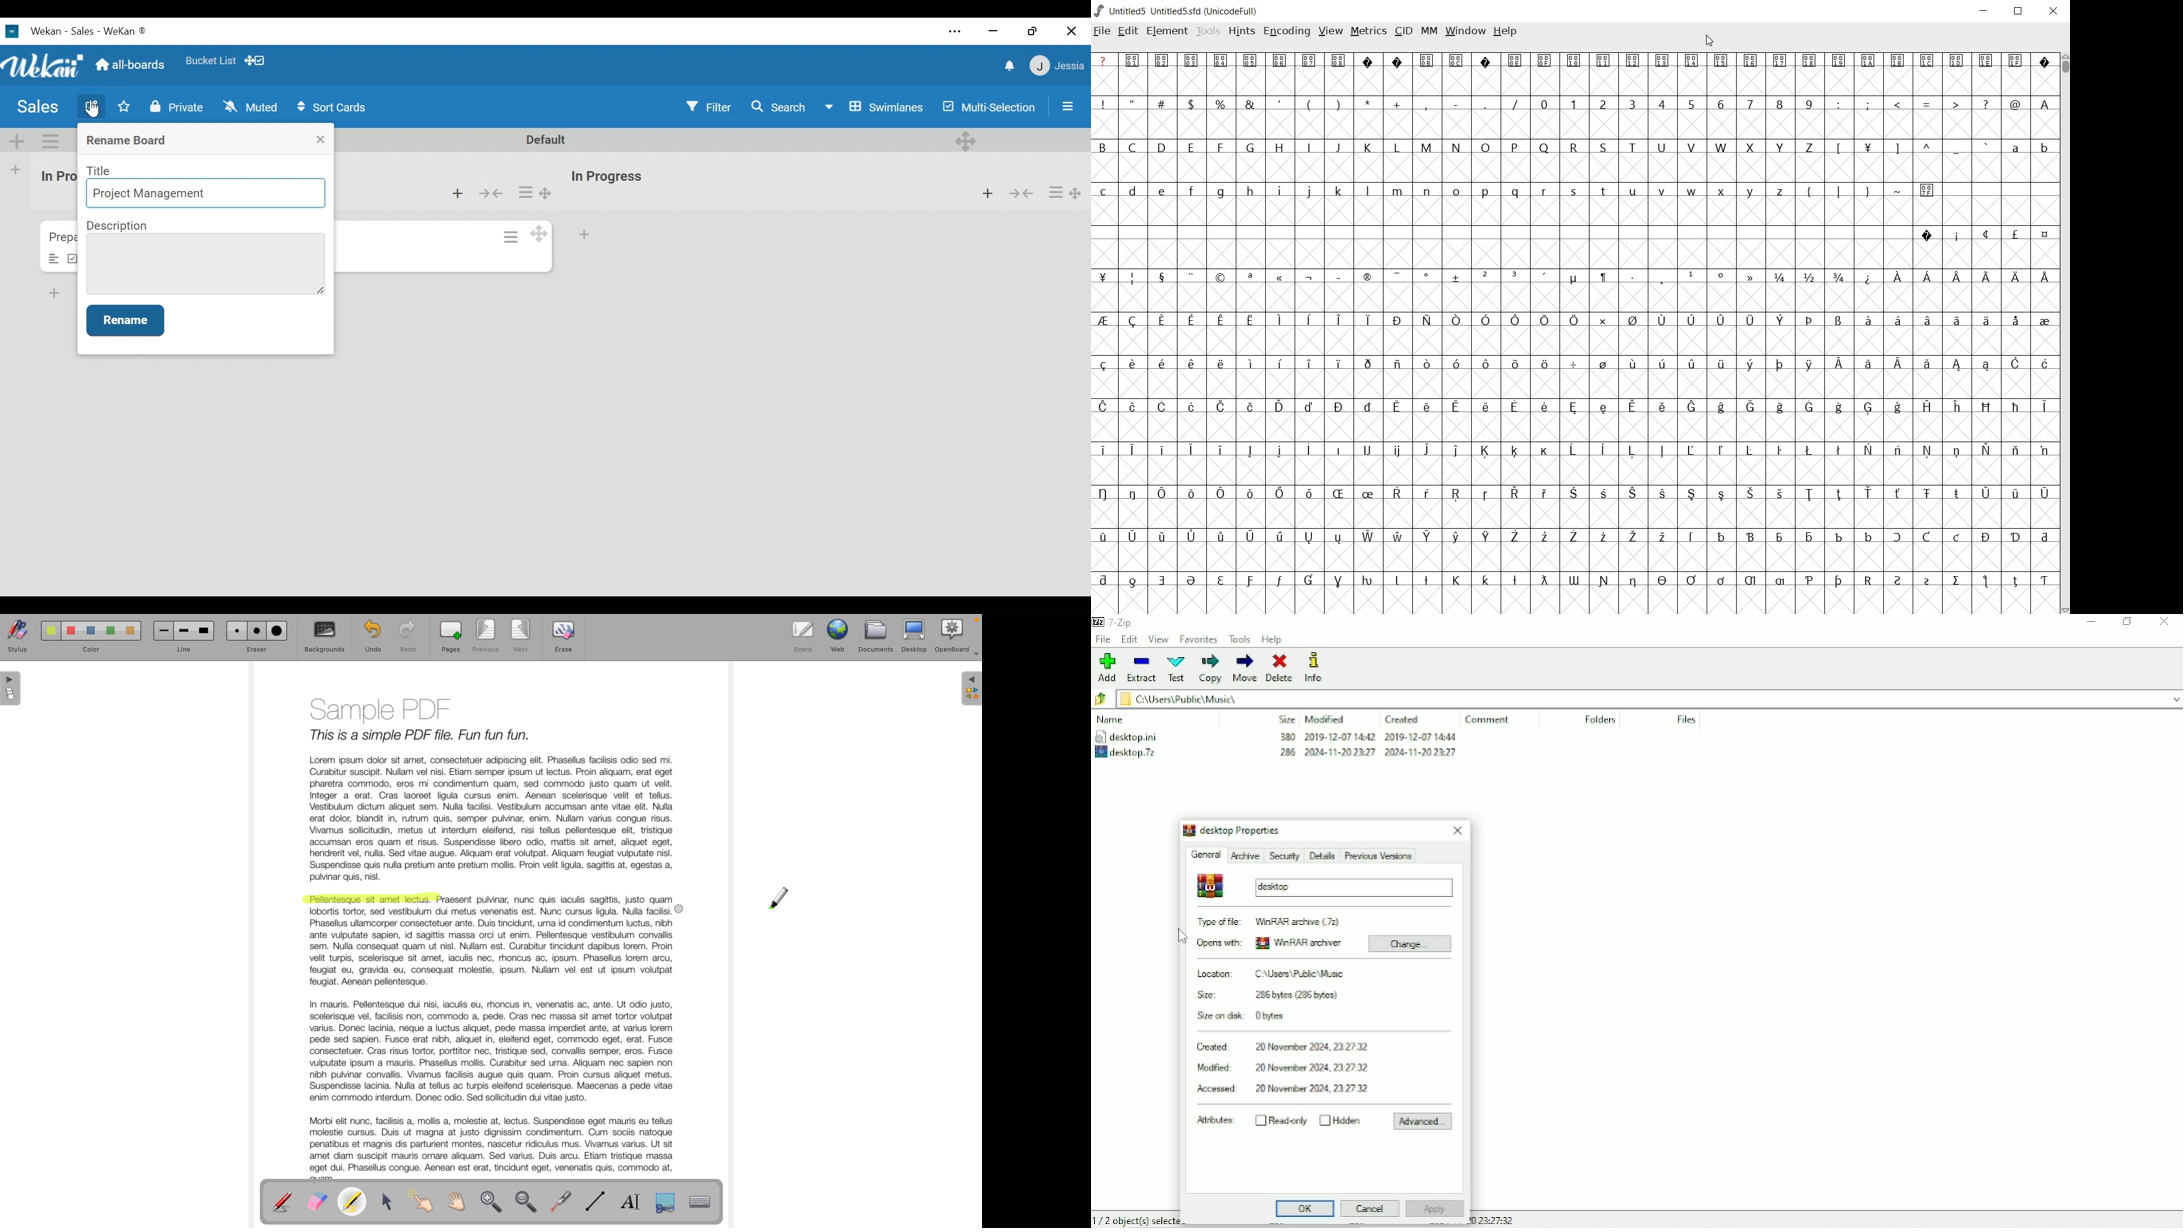  I want to click on text, so click(491, 786).